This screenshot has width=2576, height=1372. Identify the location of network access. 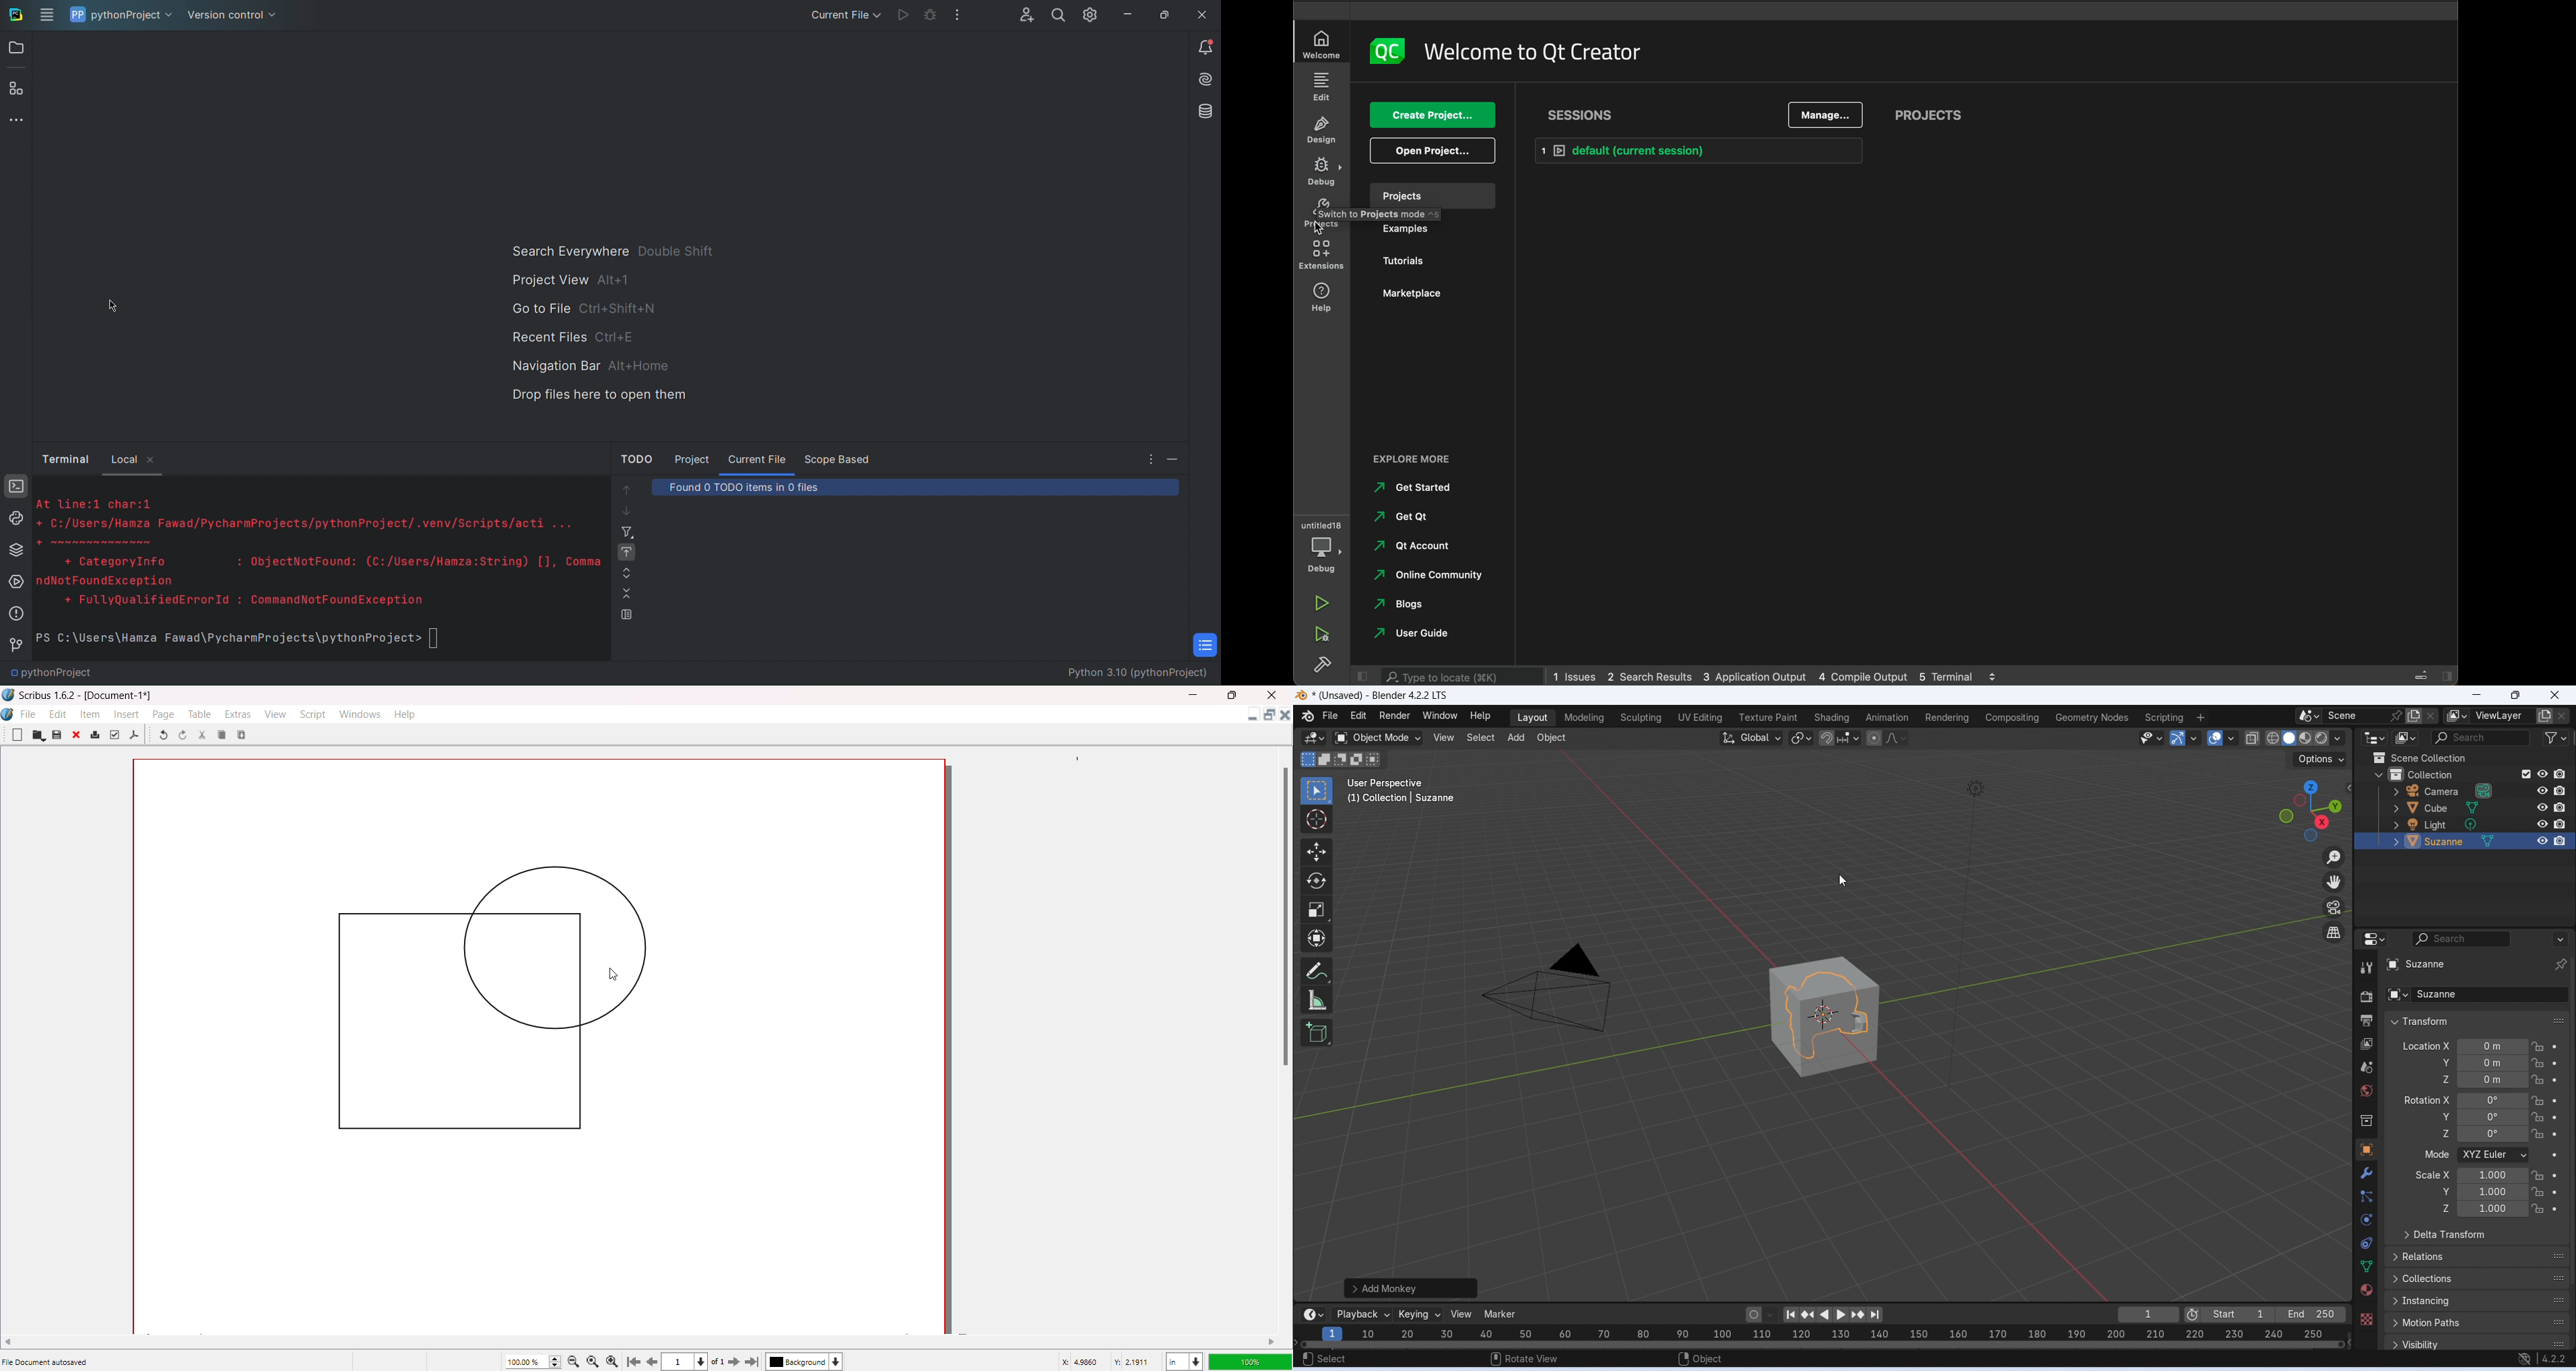
(2525, 1360).